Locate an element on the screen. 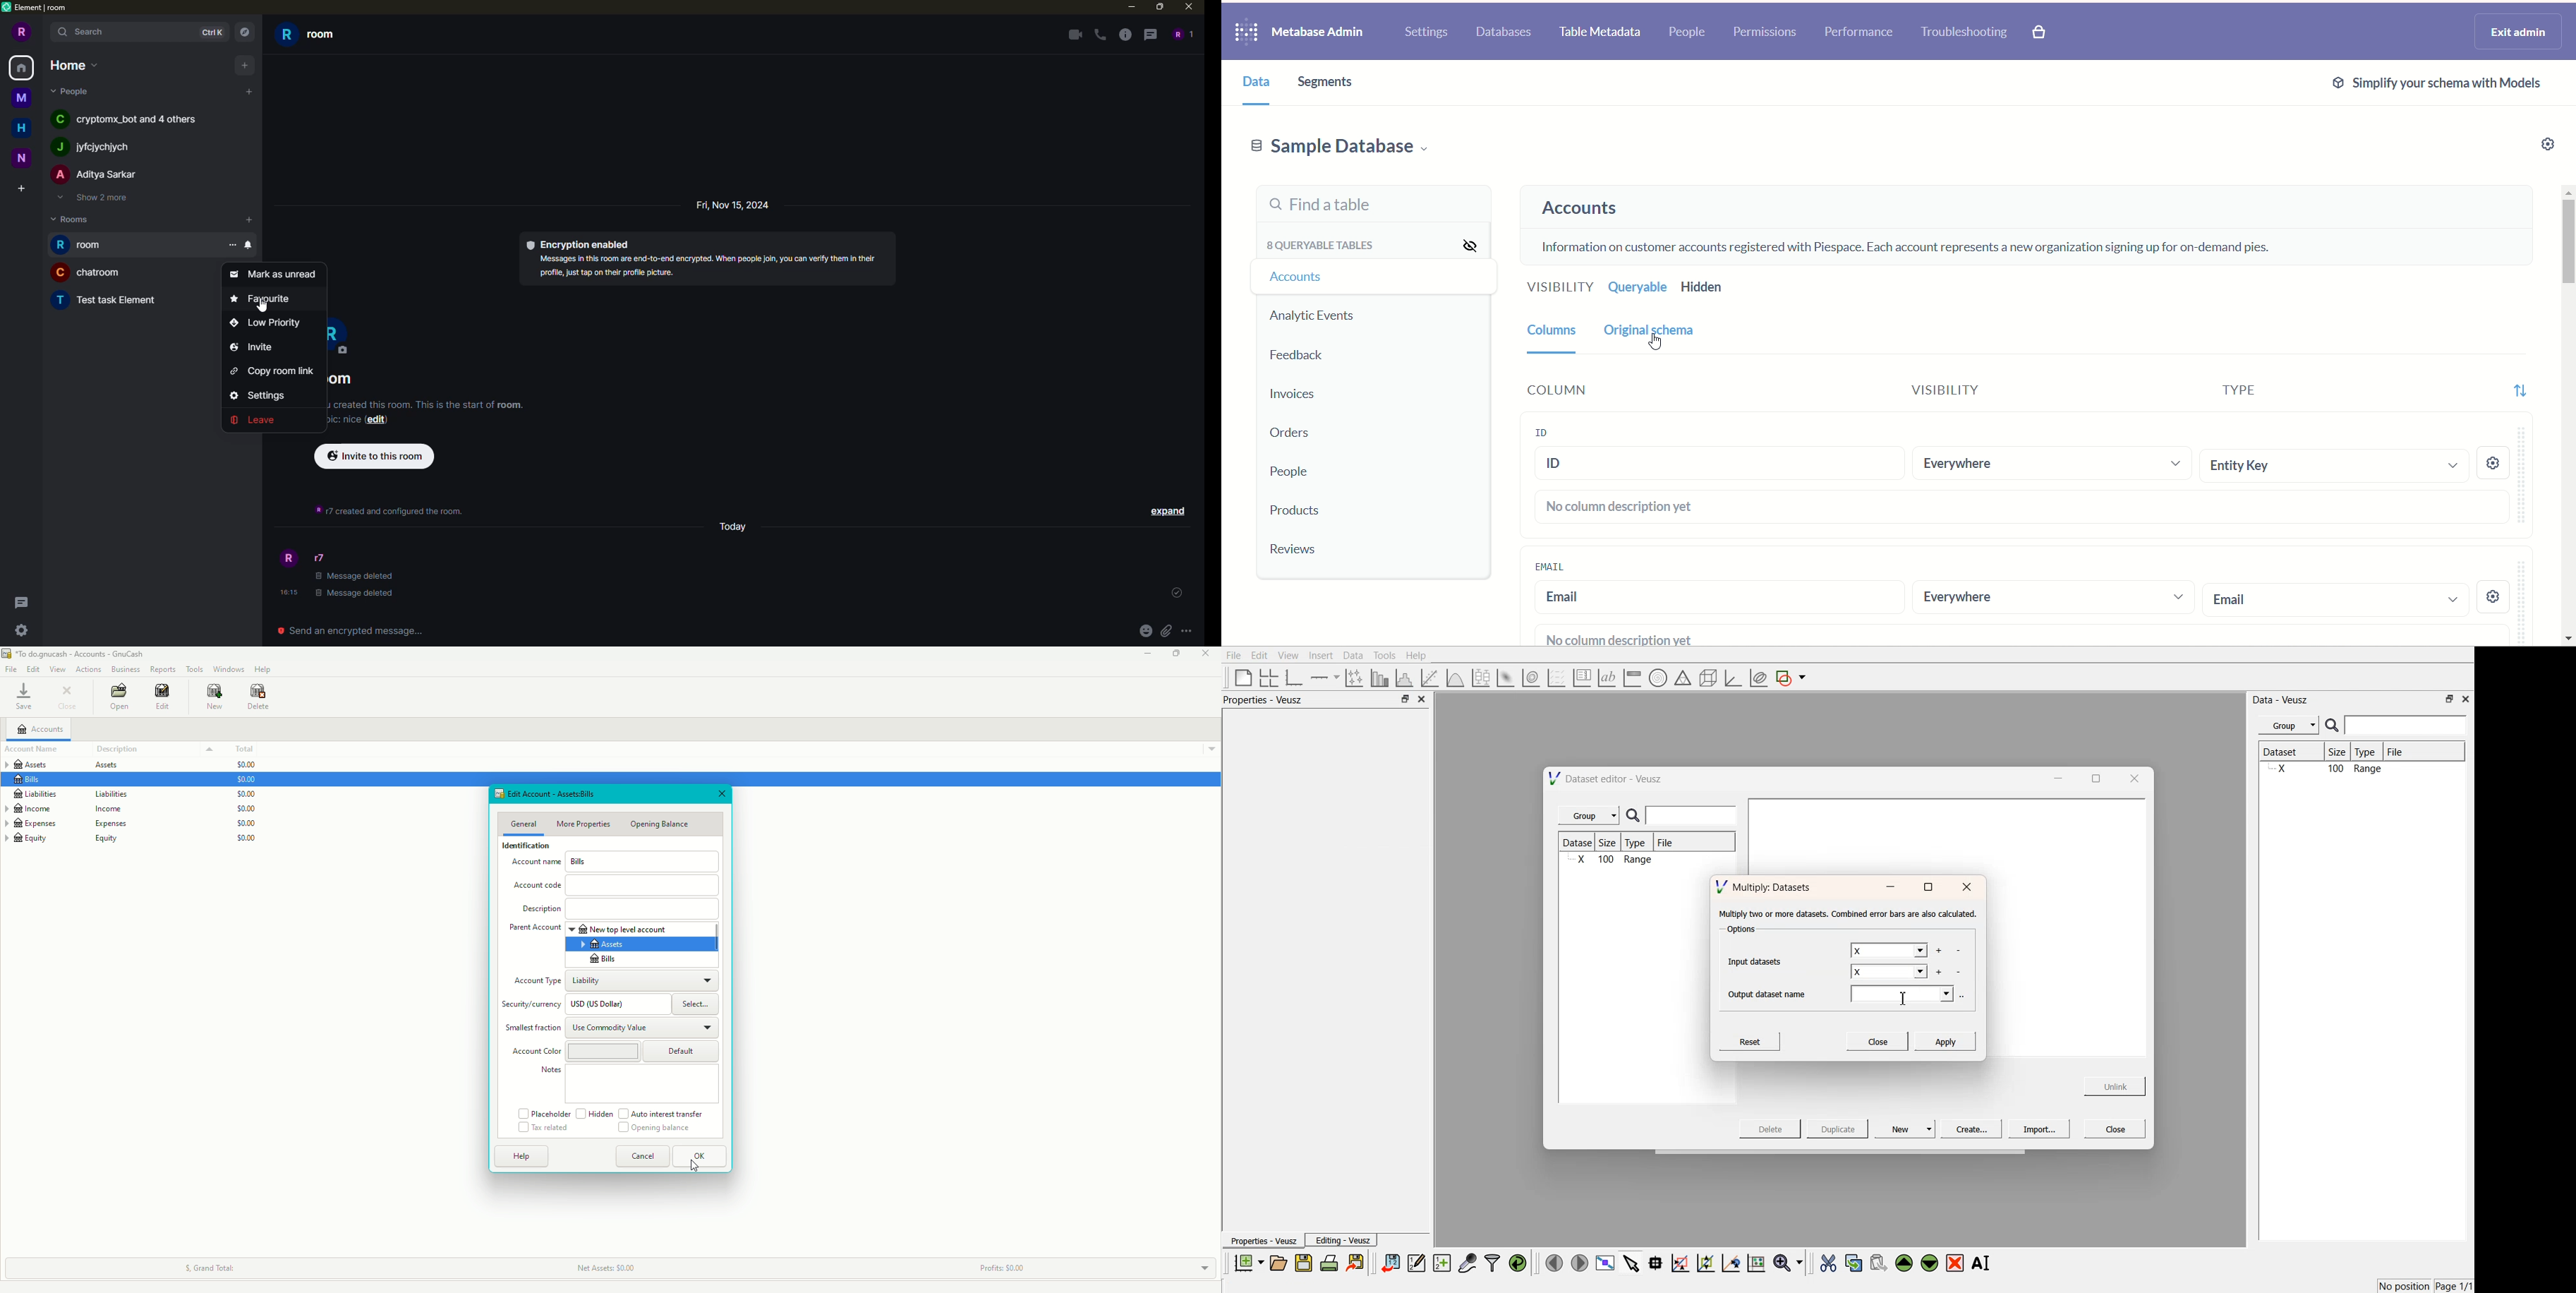  Delete is located at coordinates (260, 699).